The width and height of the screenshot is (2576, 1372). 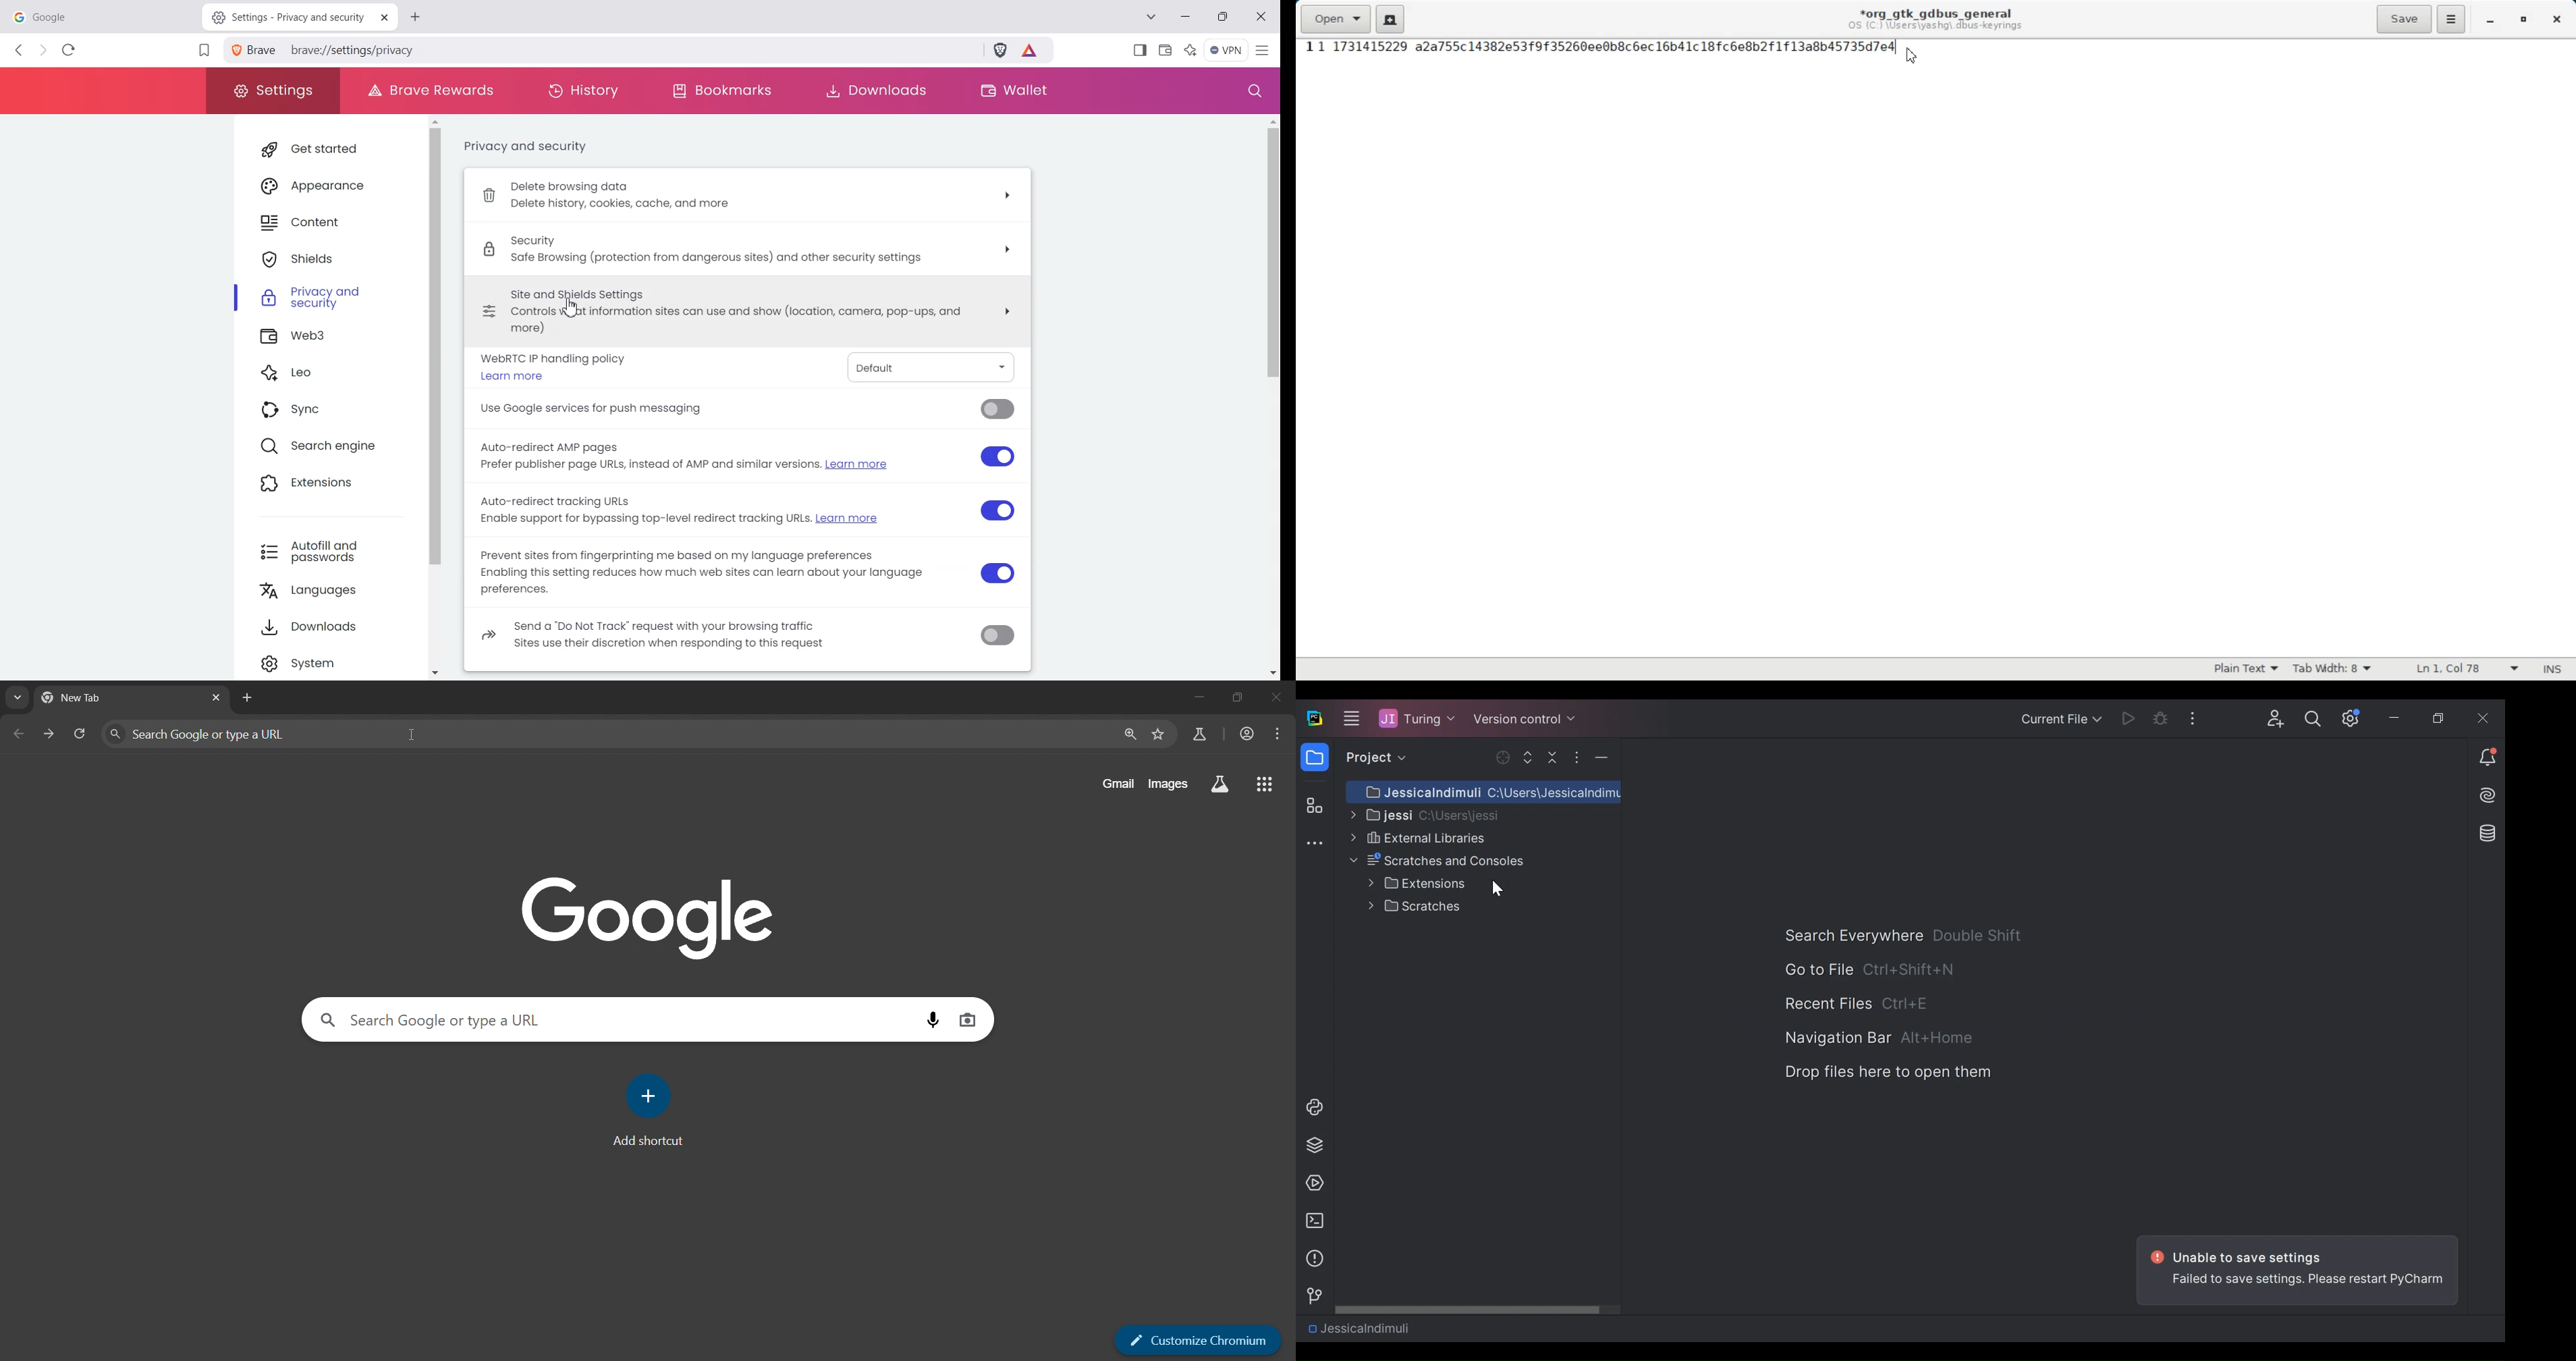 What do you see at coordinates (2526, 21) in the screenshot?
I see `Maximize` at bounding box center [2526, 21].